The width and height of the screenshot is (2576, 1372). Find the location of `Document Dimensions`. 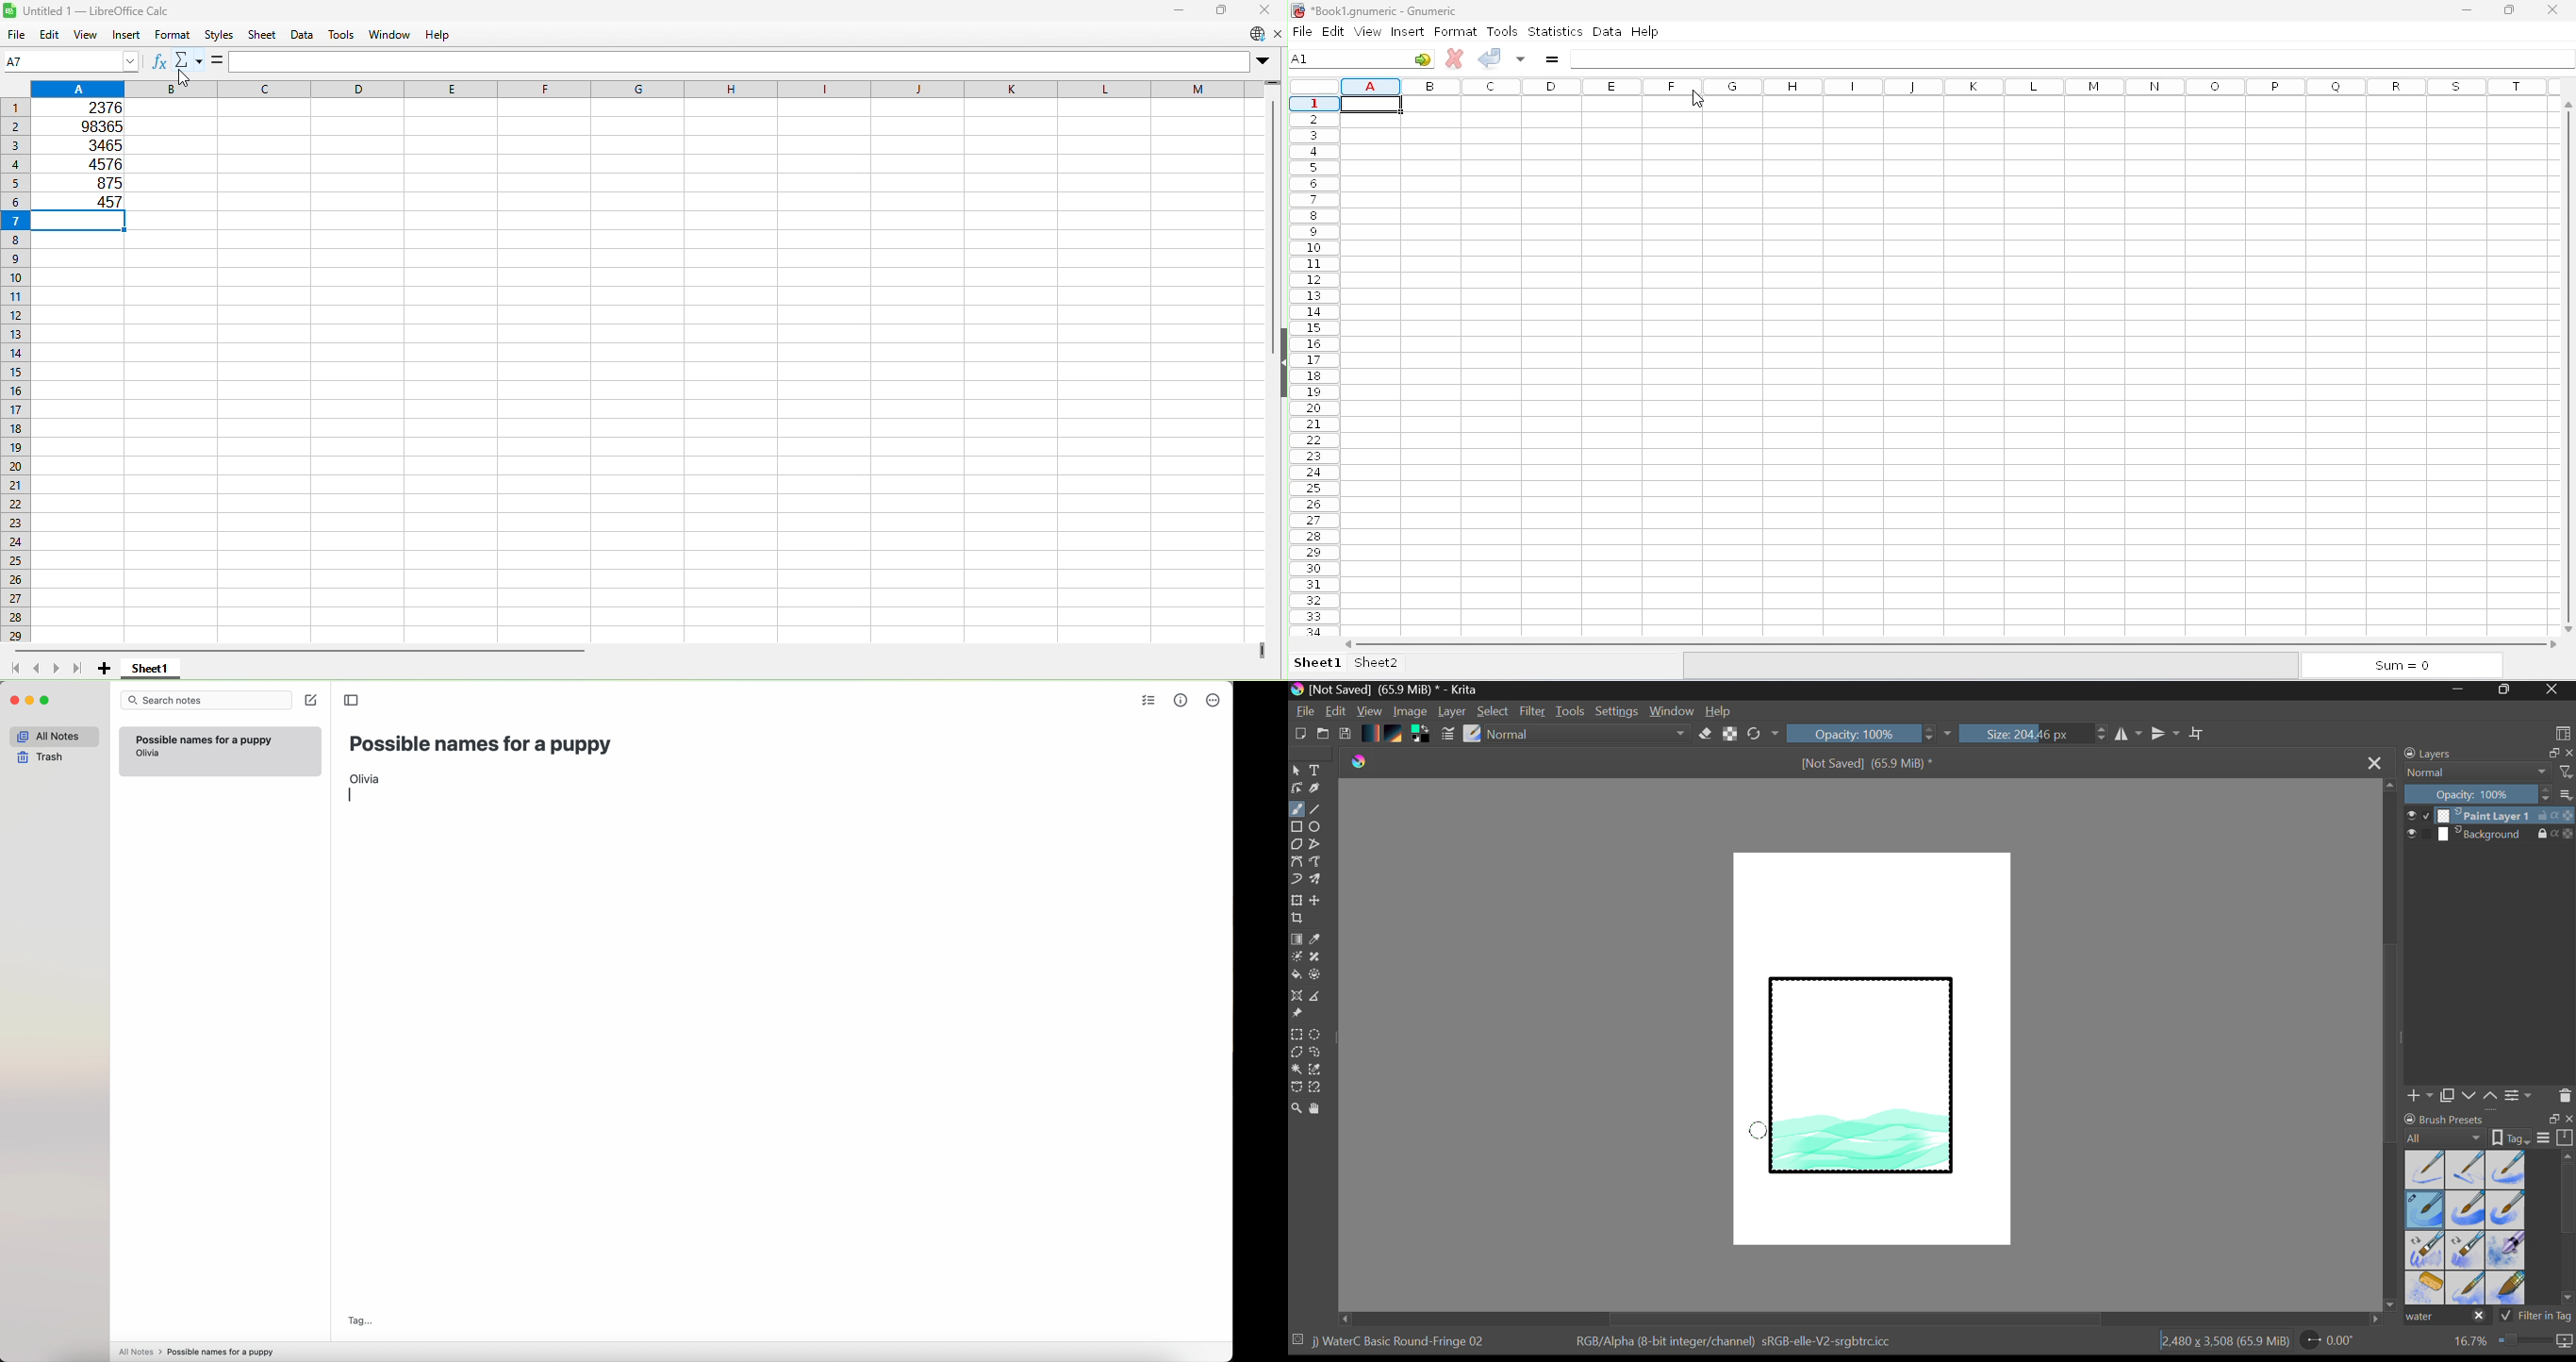

Document Dimensions is located at coordinates (2224, 1344).